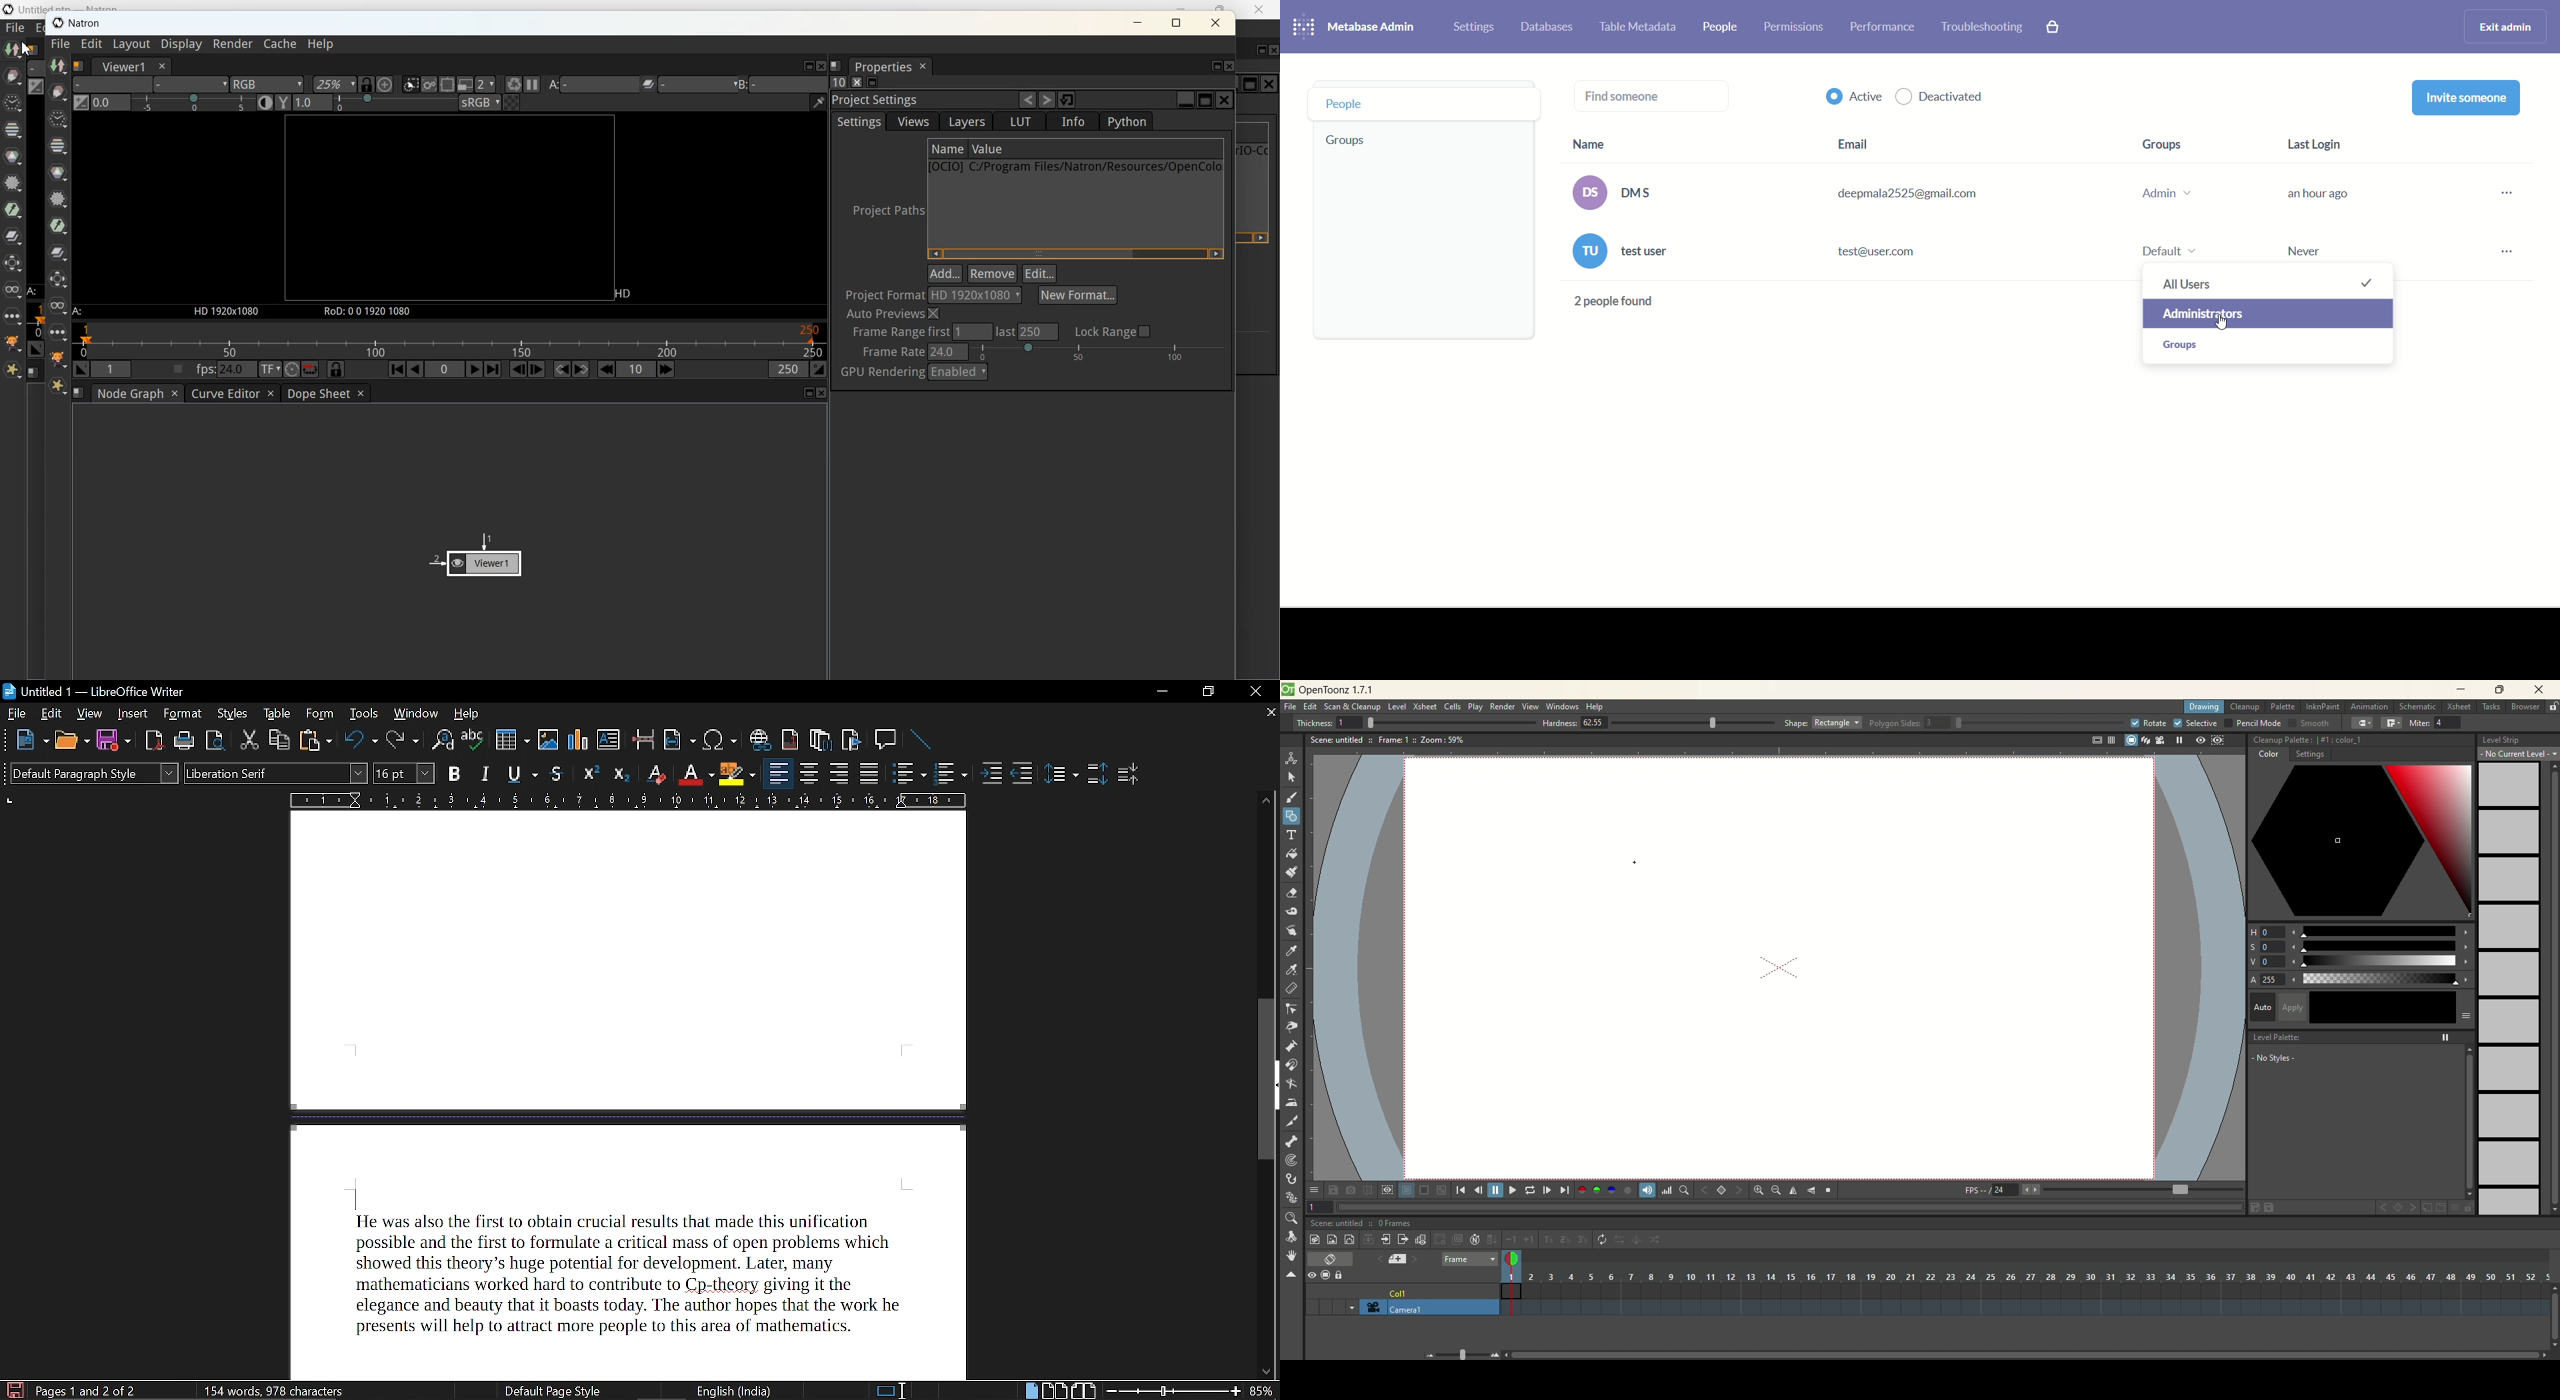 Image resolution: width=2576 pixels, height=1400 pixels. I want to click on Move down, so click(1263, 1370).